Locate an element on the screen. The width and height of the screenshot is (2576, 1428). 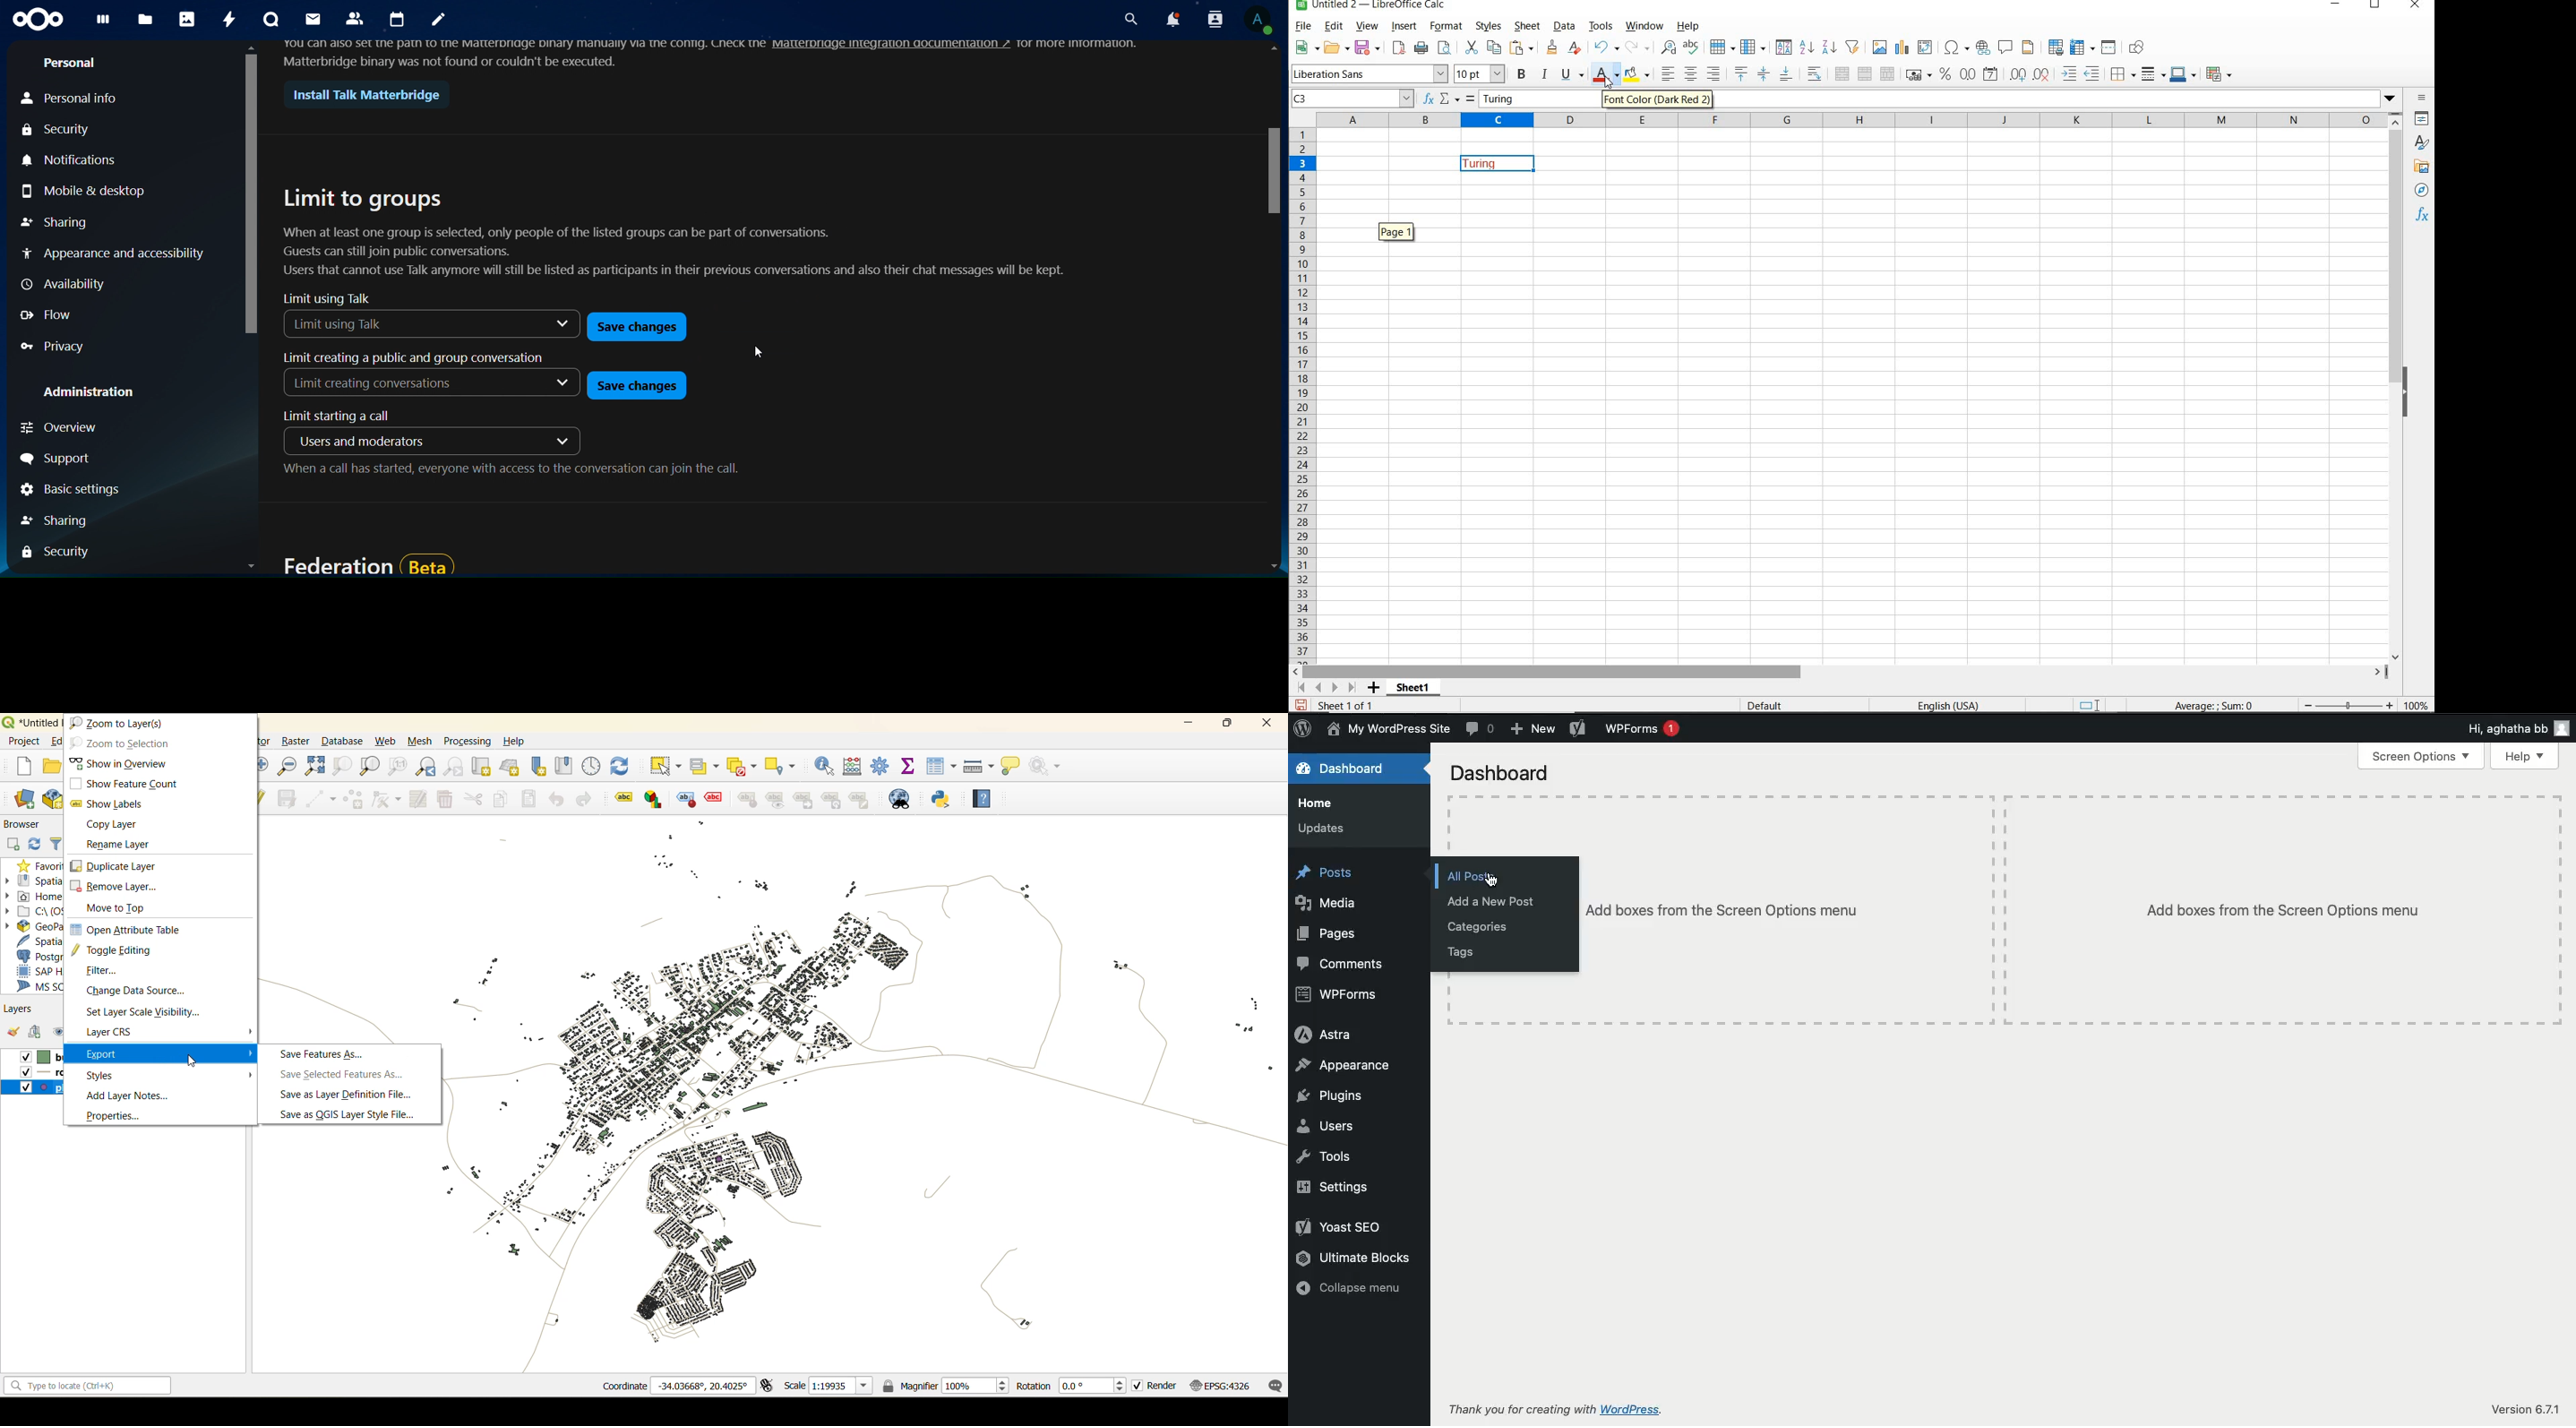
save changes is located at coordinates (634, 385).